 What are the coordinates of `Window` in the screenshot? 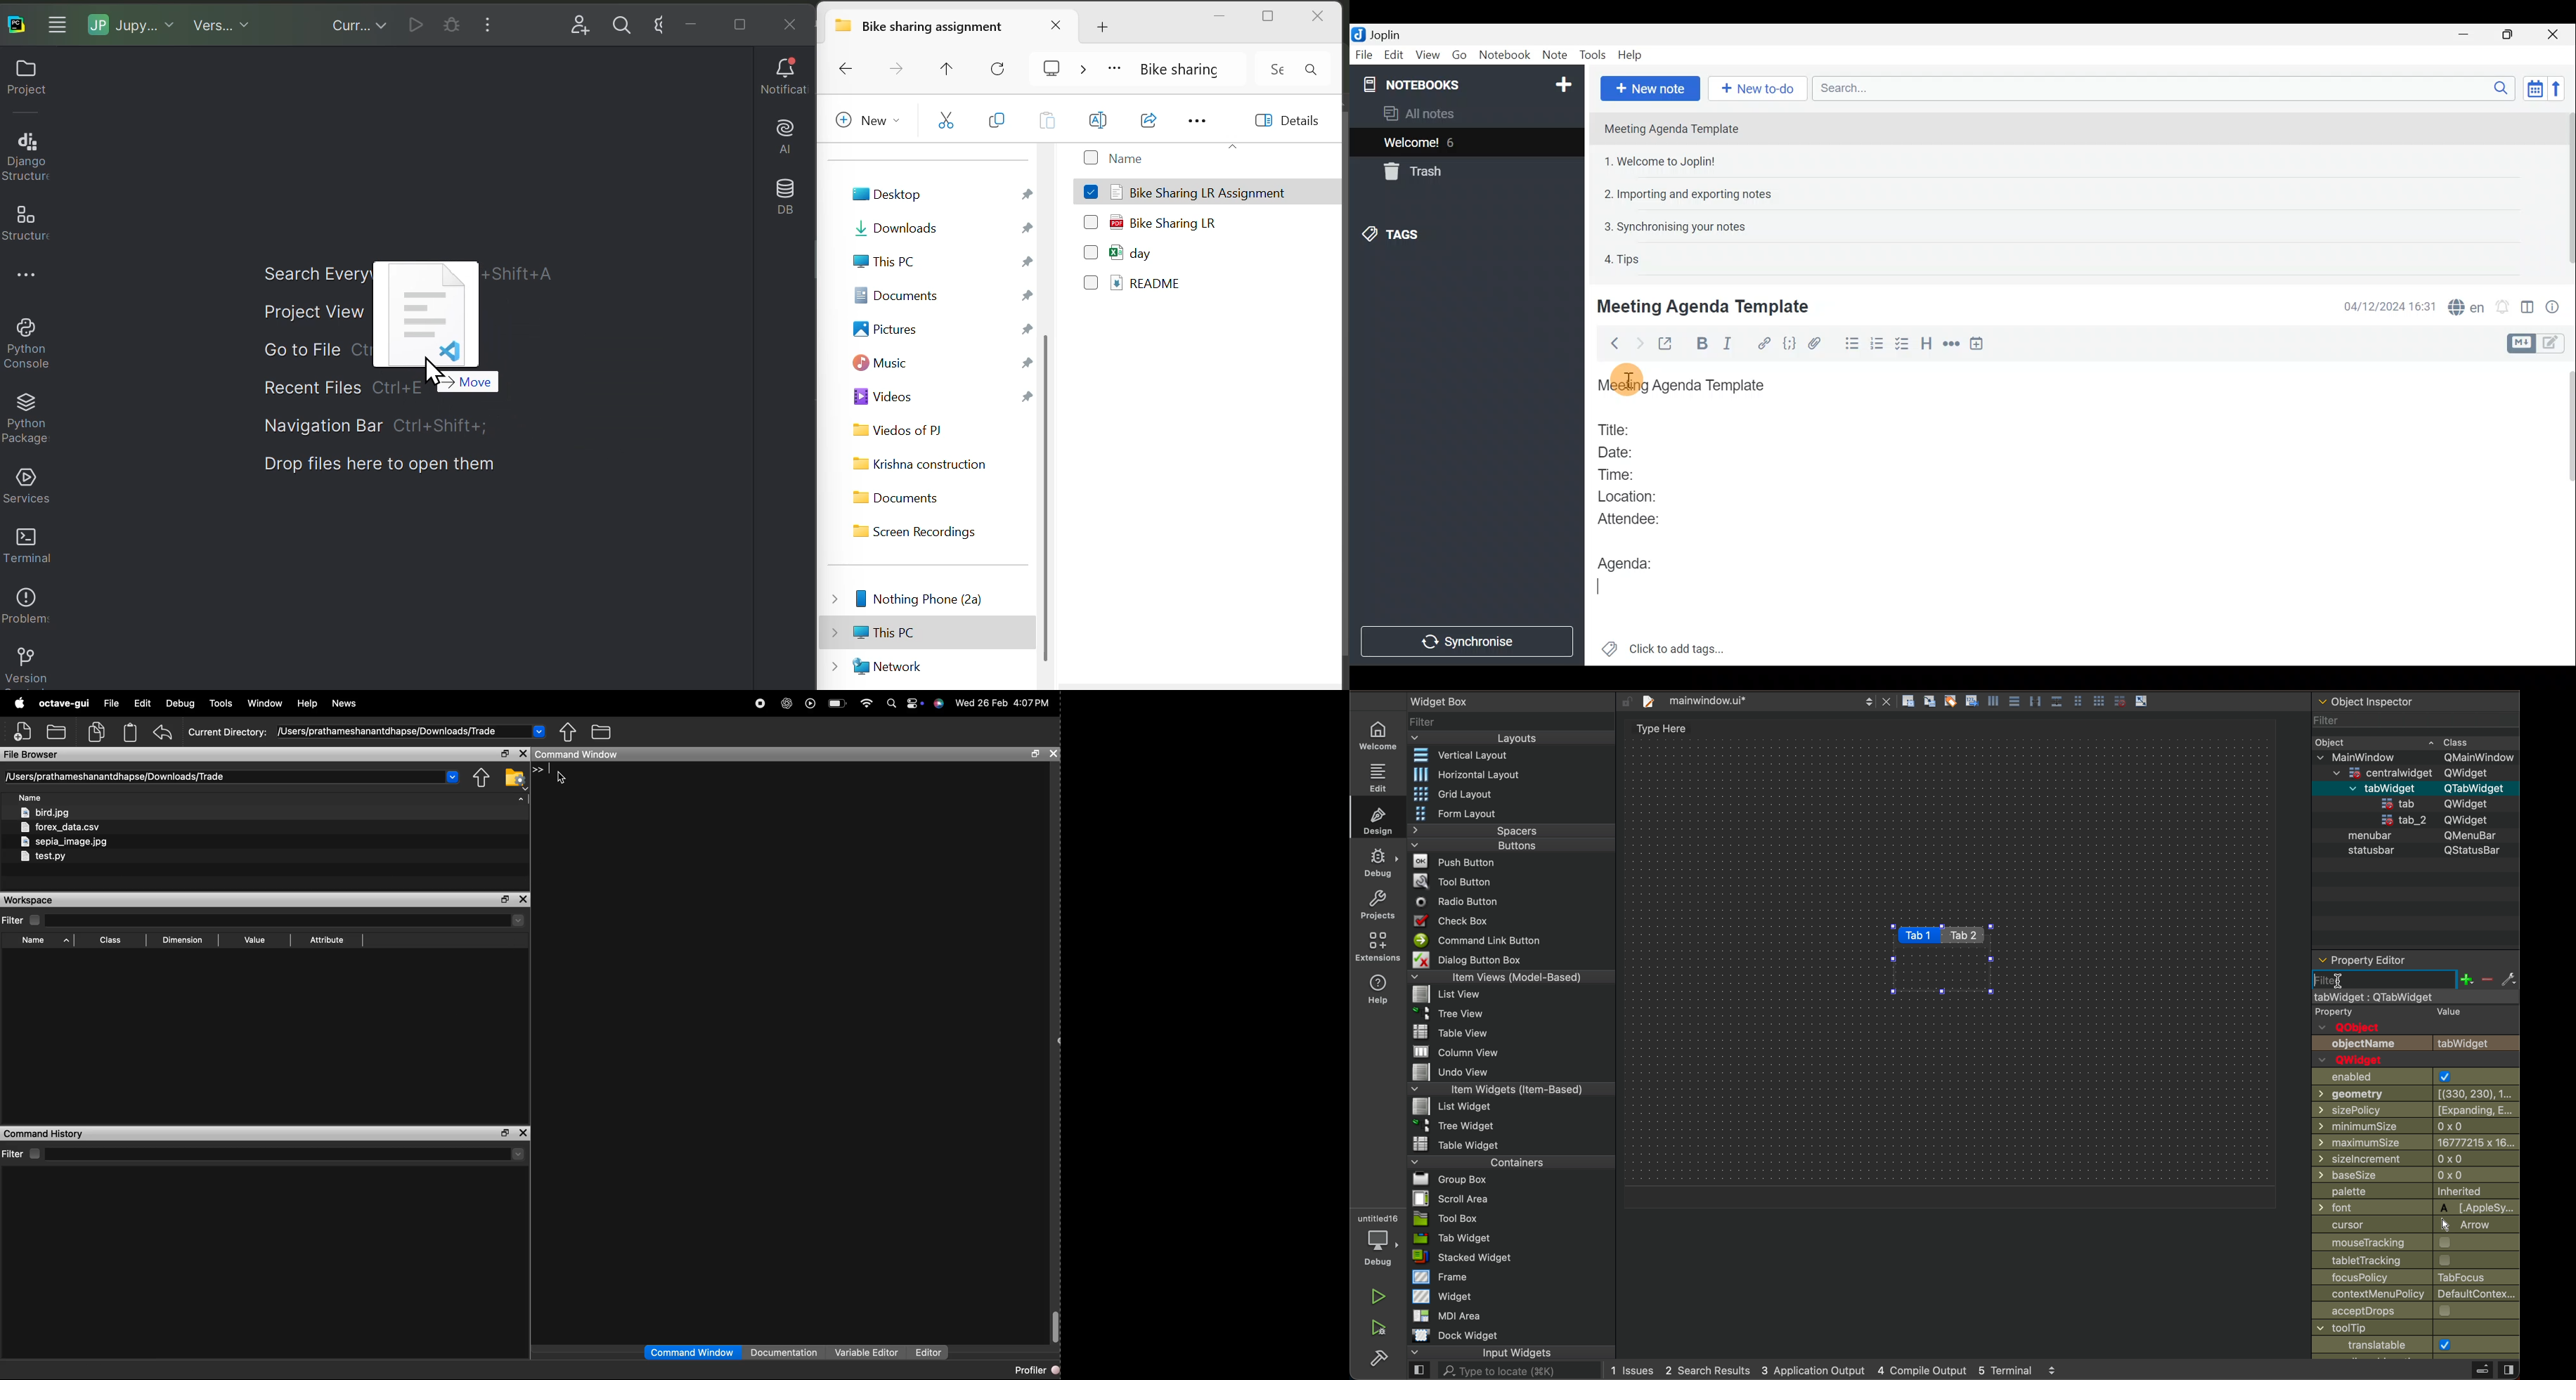 It's located at (266, 702).